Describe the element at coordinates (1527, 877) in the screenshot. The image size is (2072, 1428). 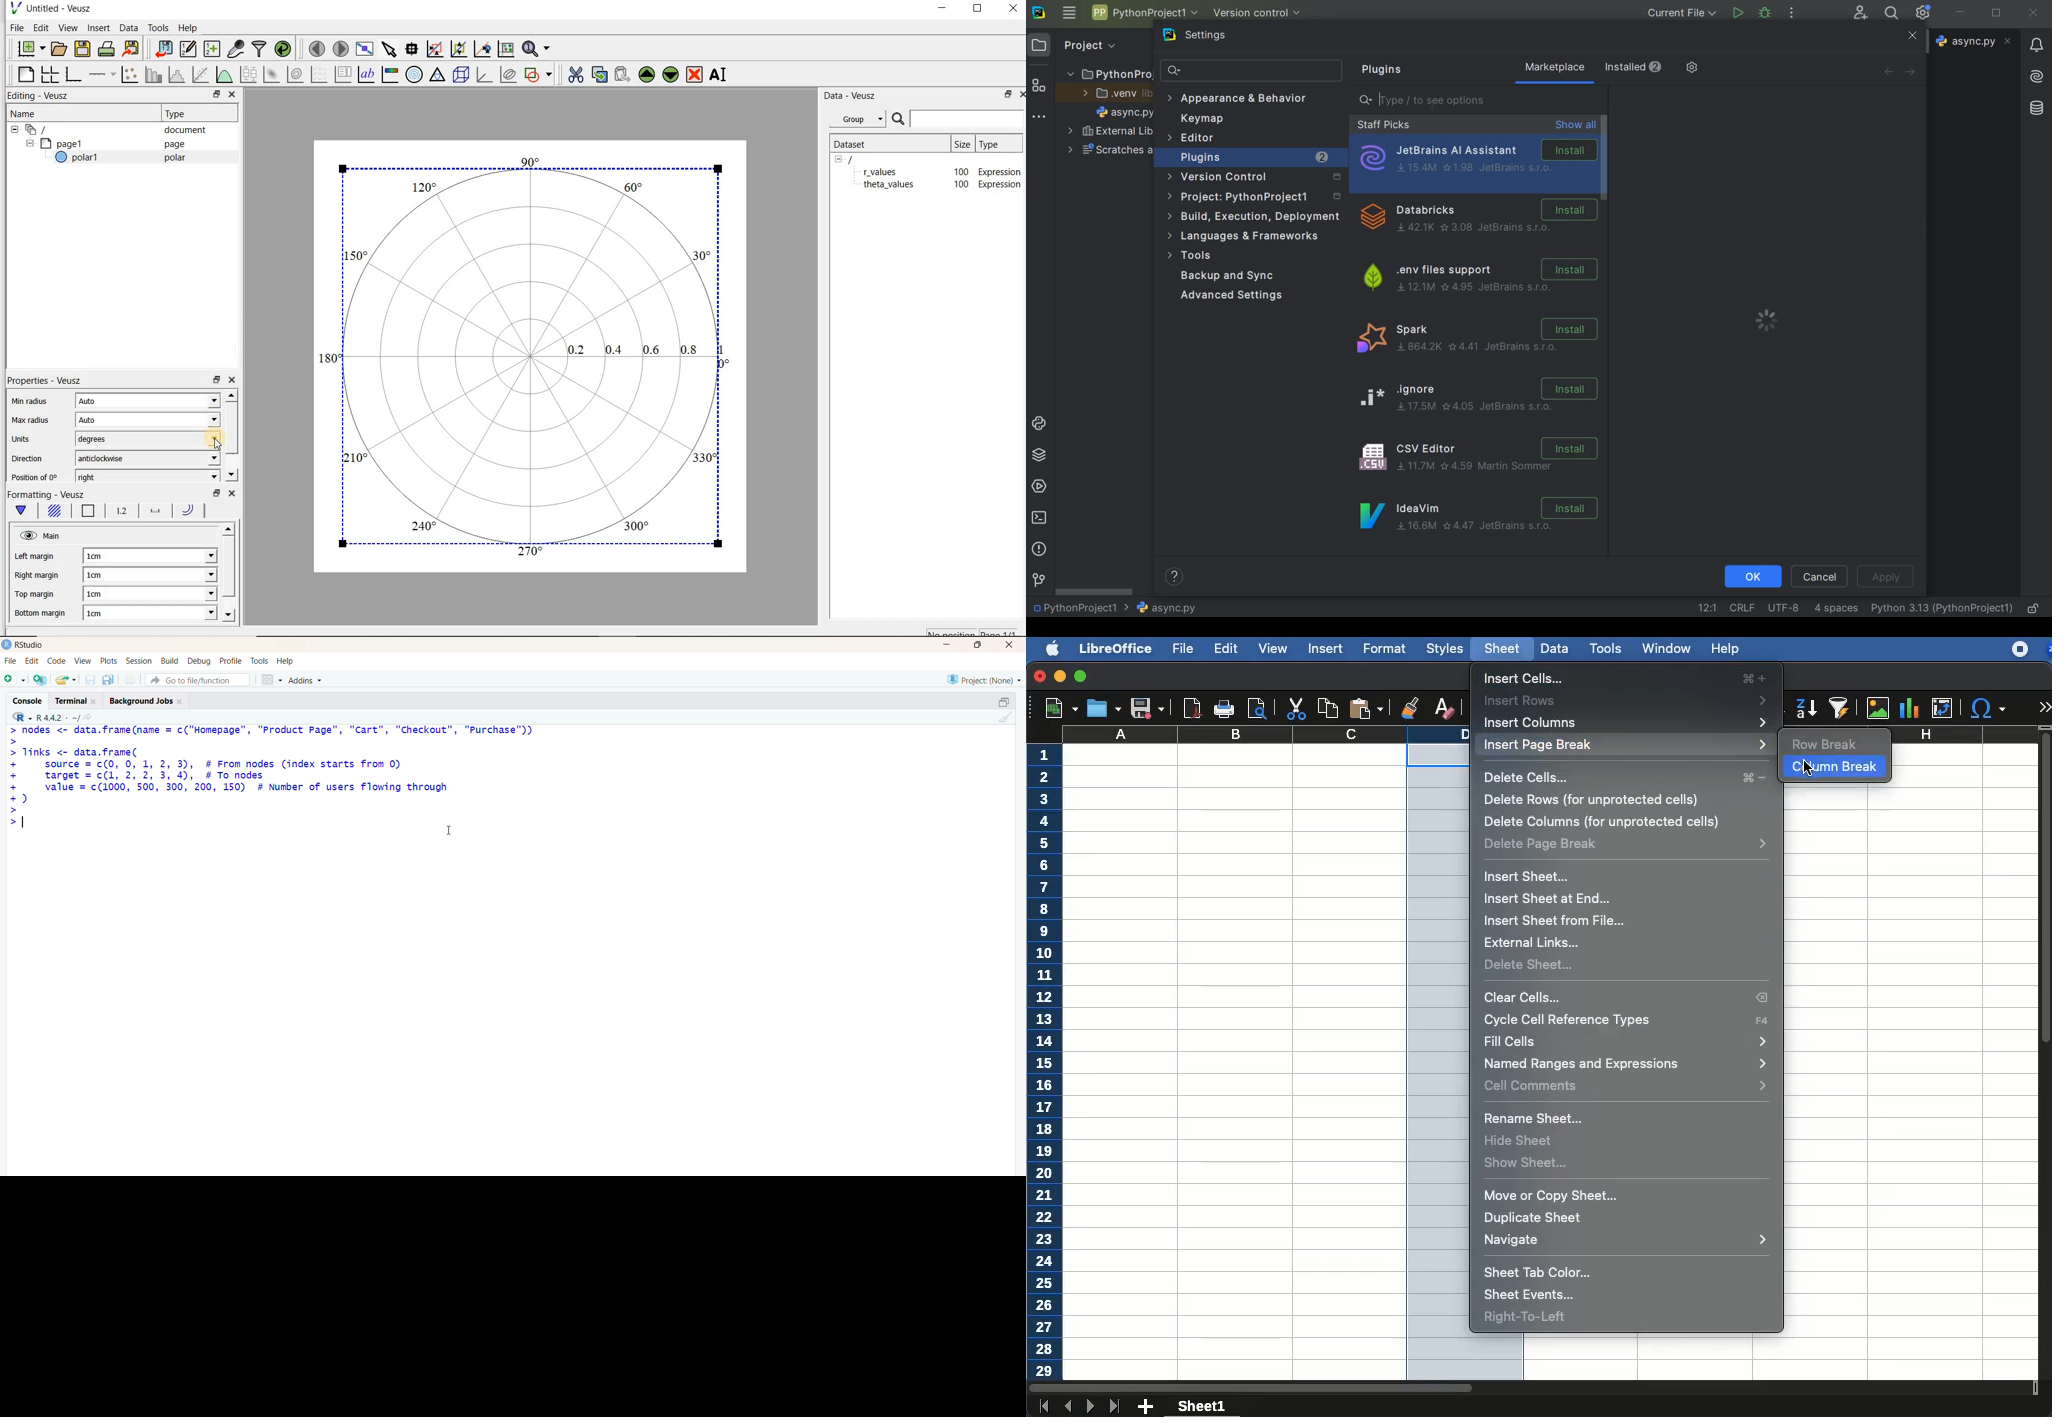
I see `insert sheet` at that location.